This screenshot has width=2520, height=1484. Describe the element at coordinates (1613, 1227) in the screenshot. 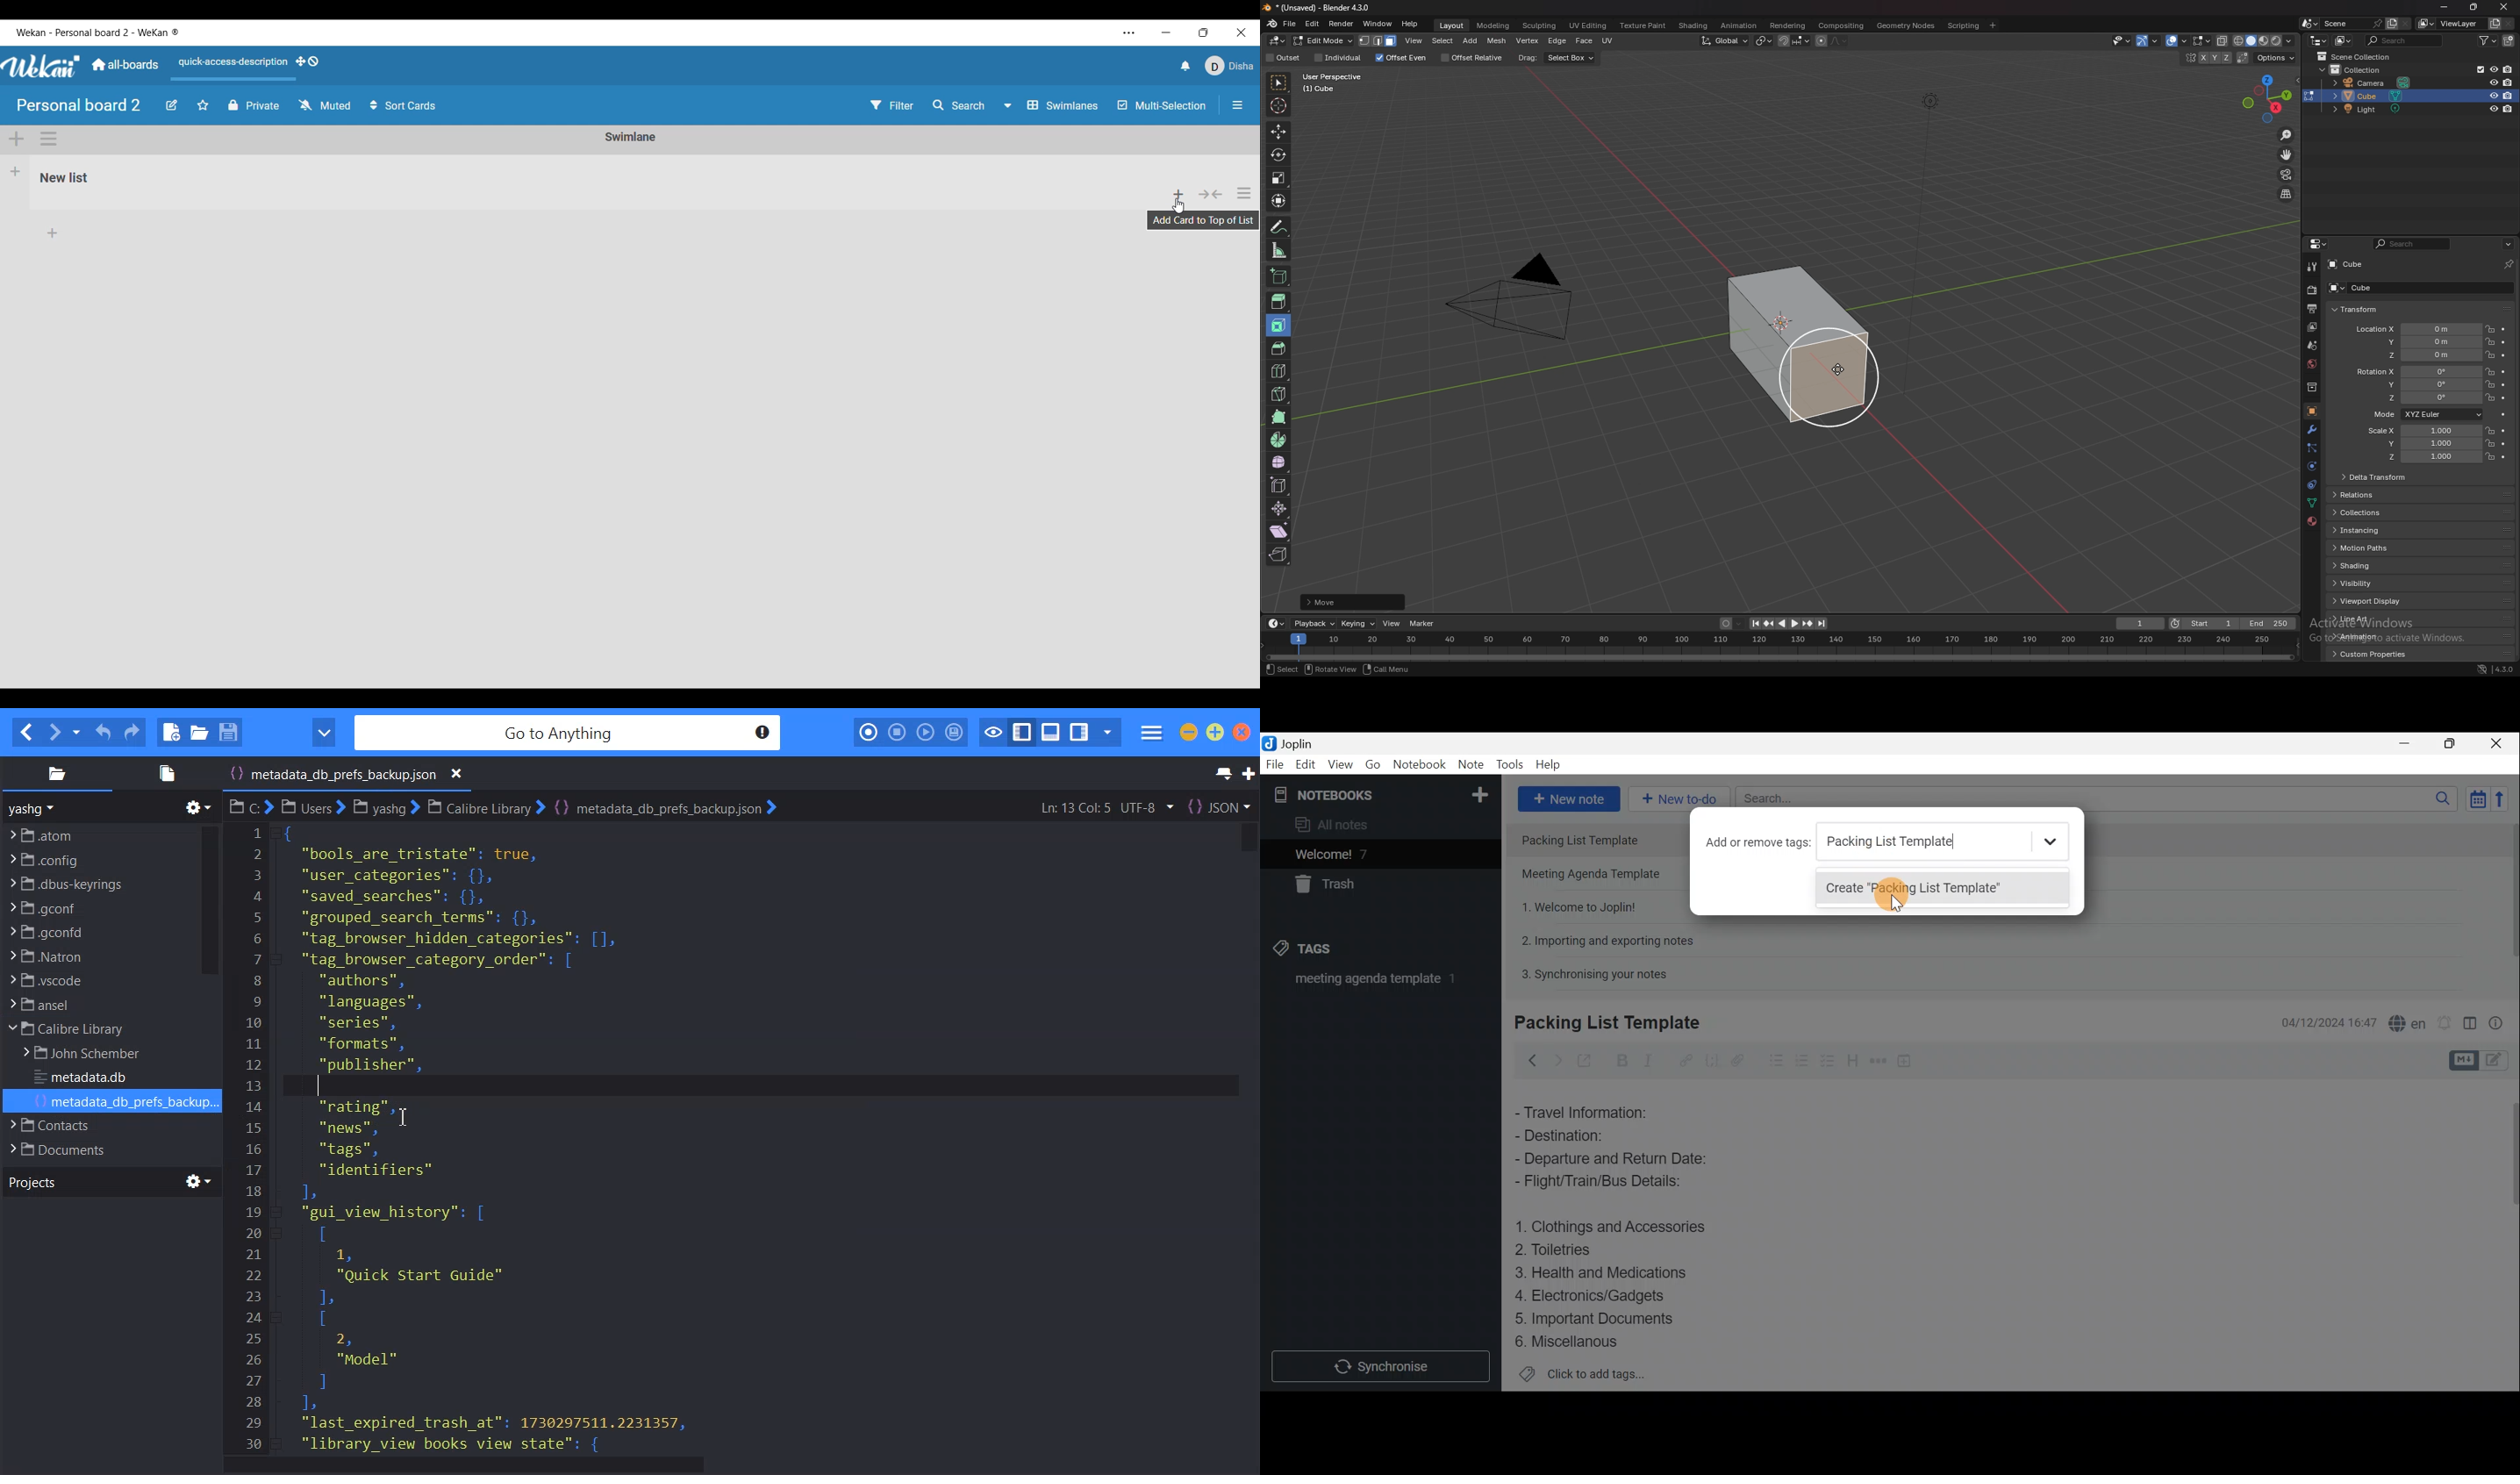

I see `Clothings and Accessories` at that location.